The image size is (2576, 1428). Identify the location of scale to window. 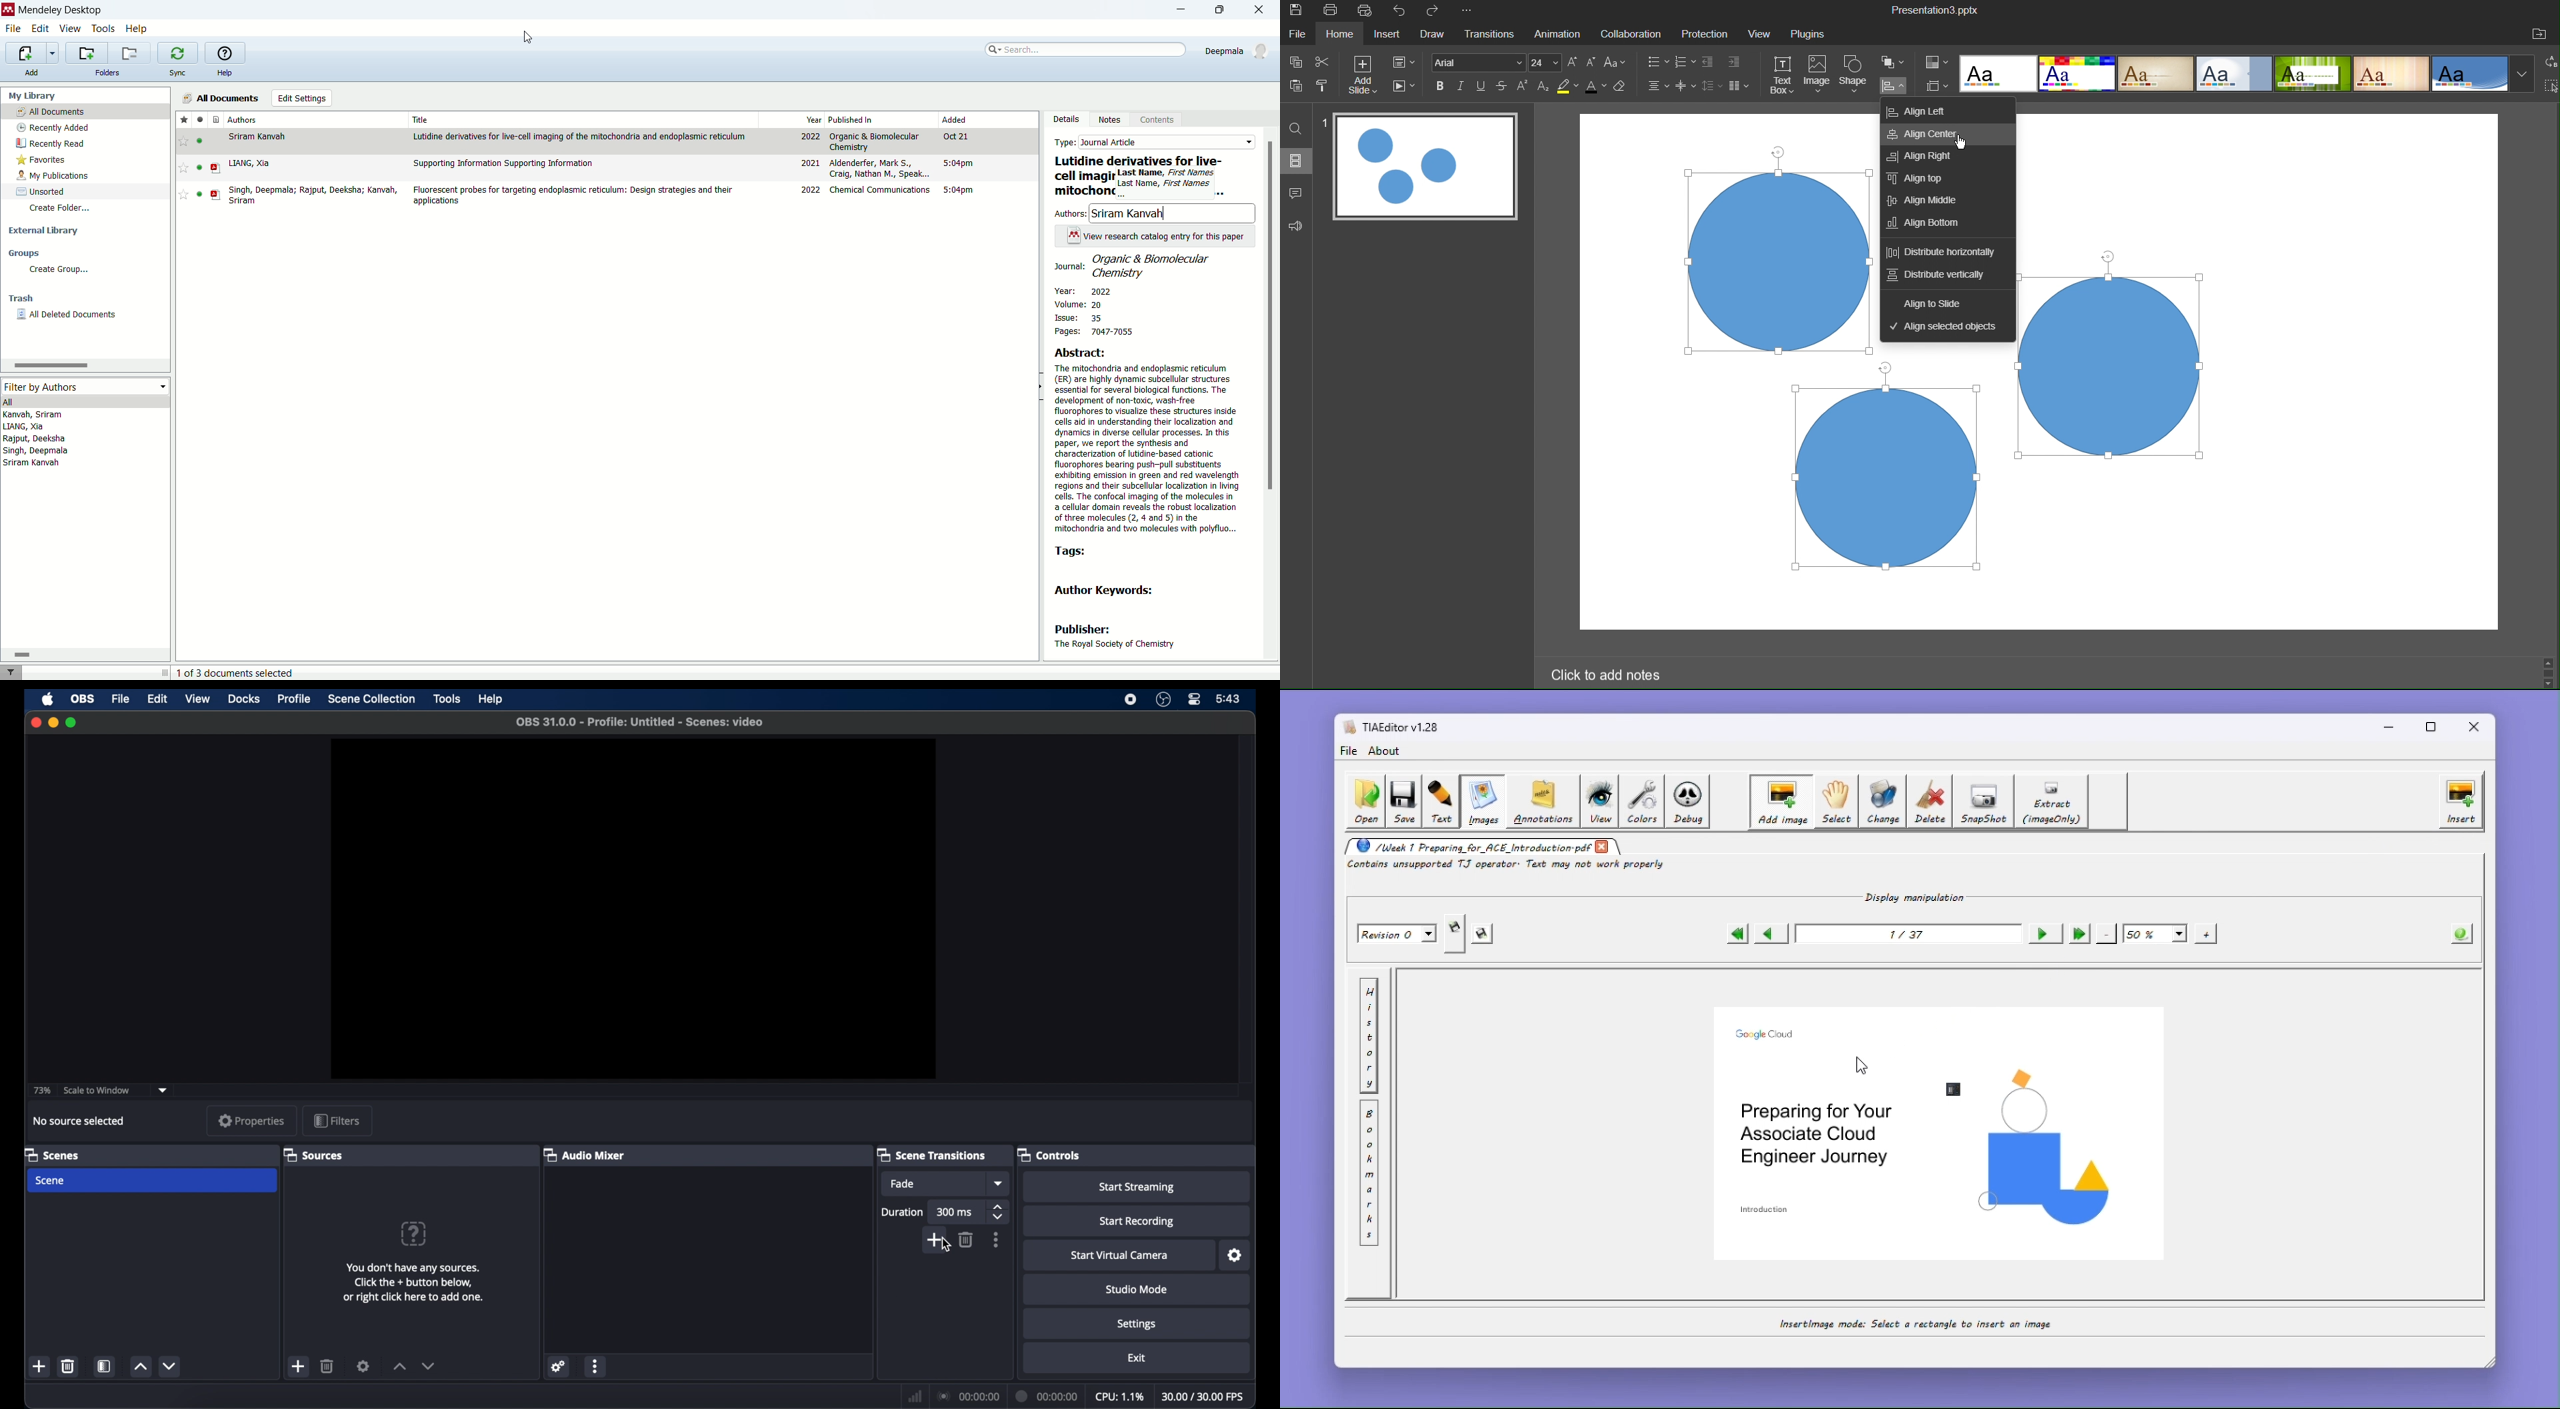
(97, 1089).